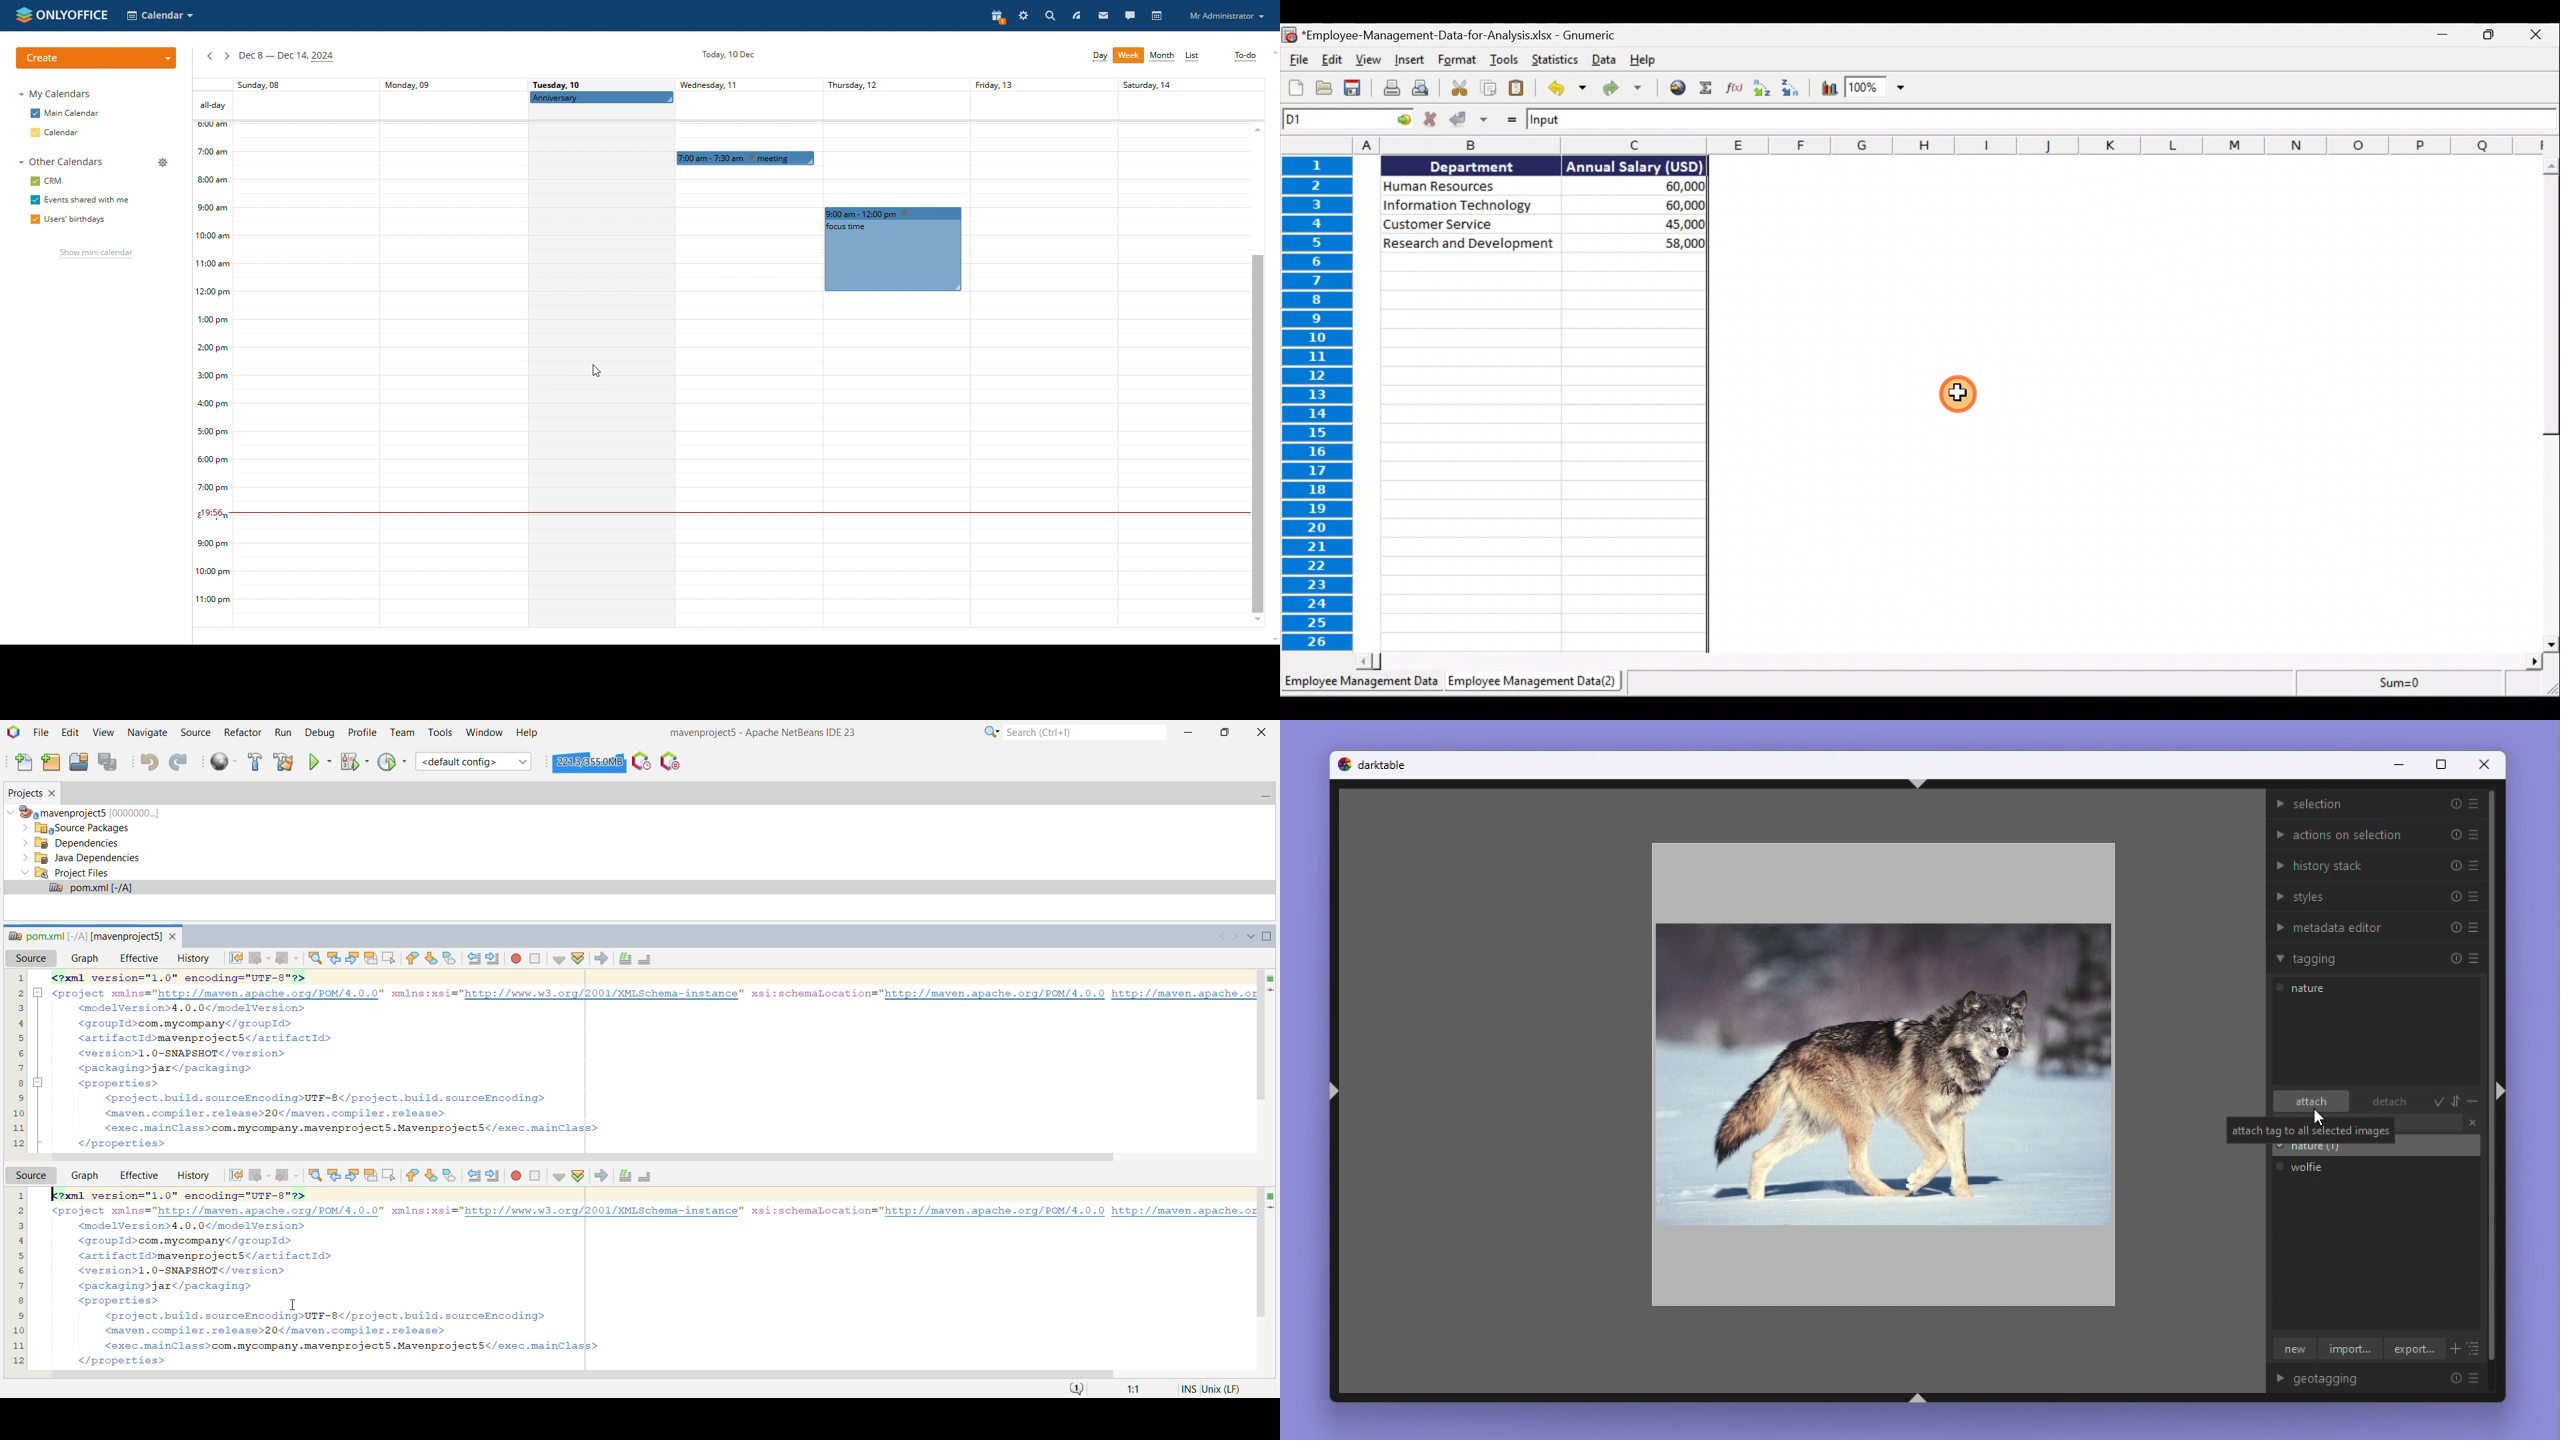  I want to click on Import, so click(2350, 1351).